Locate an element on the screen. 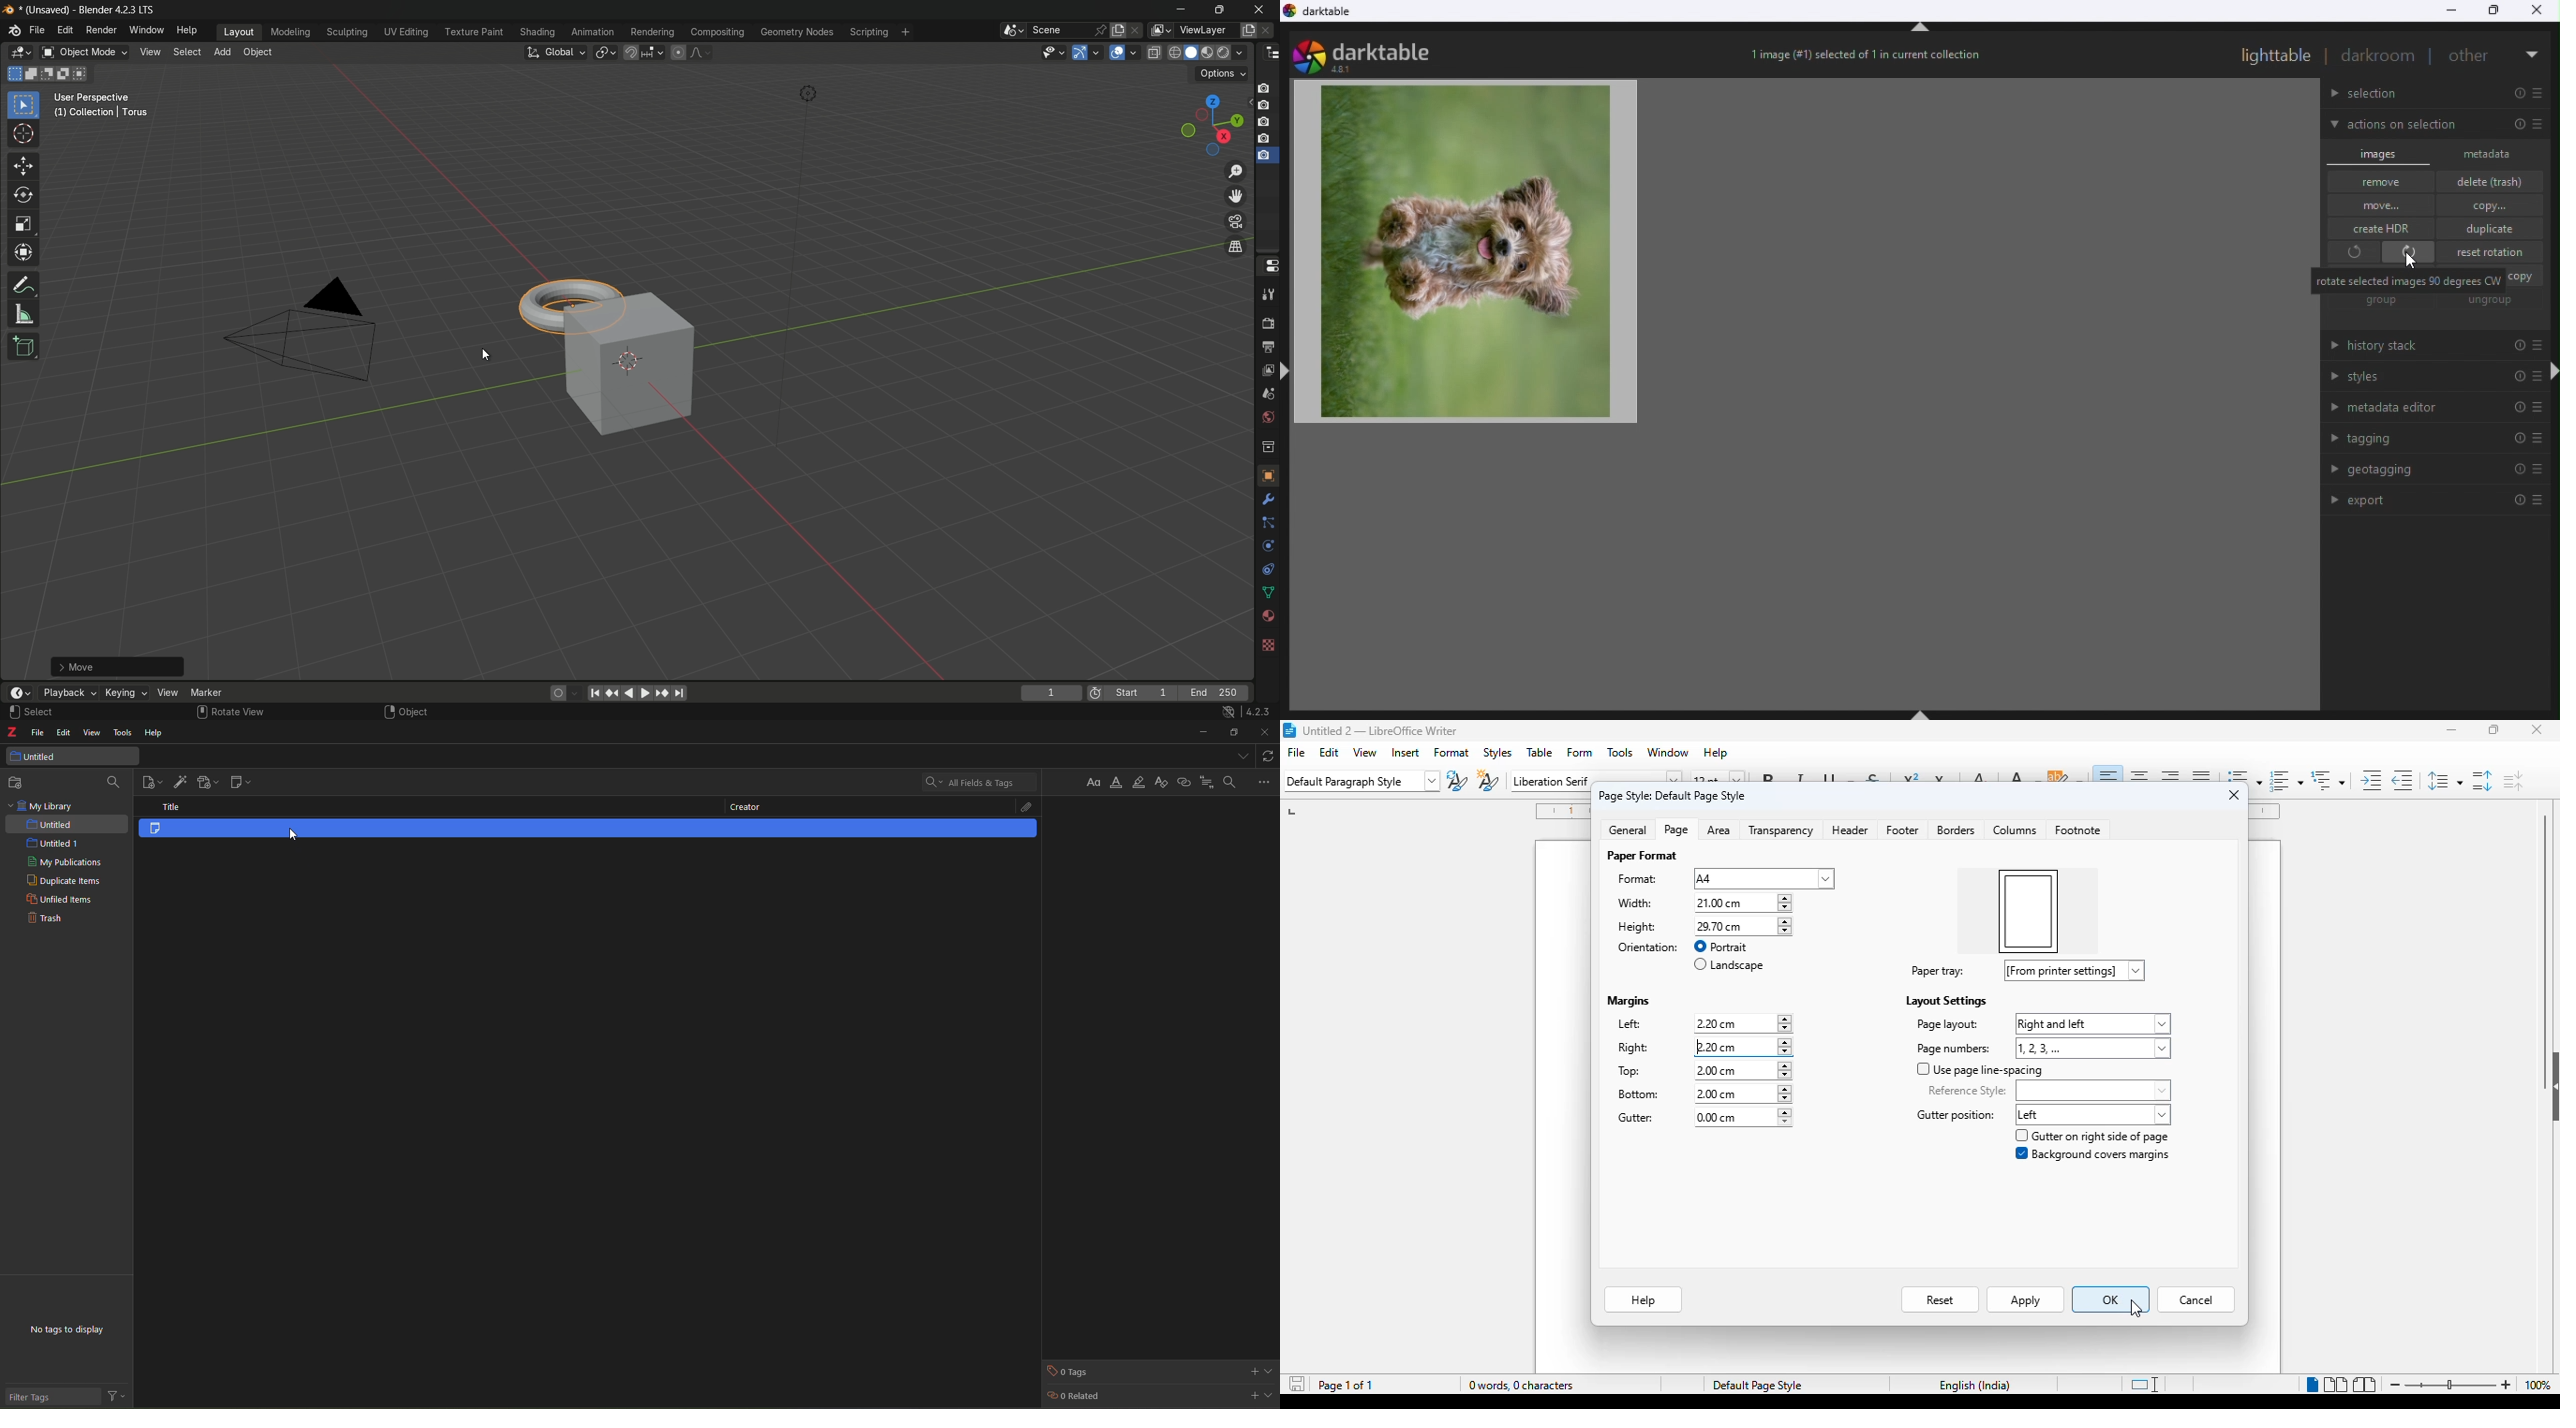  landscape is located at coordinates (1730, 965).